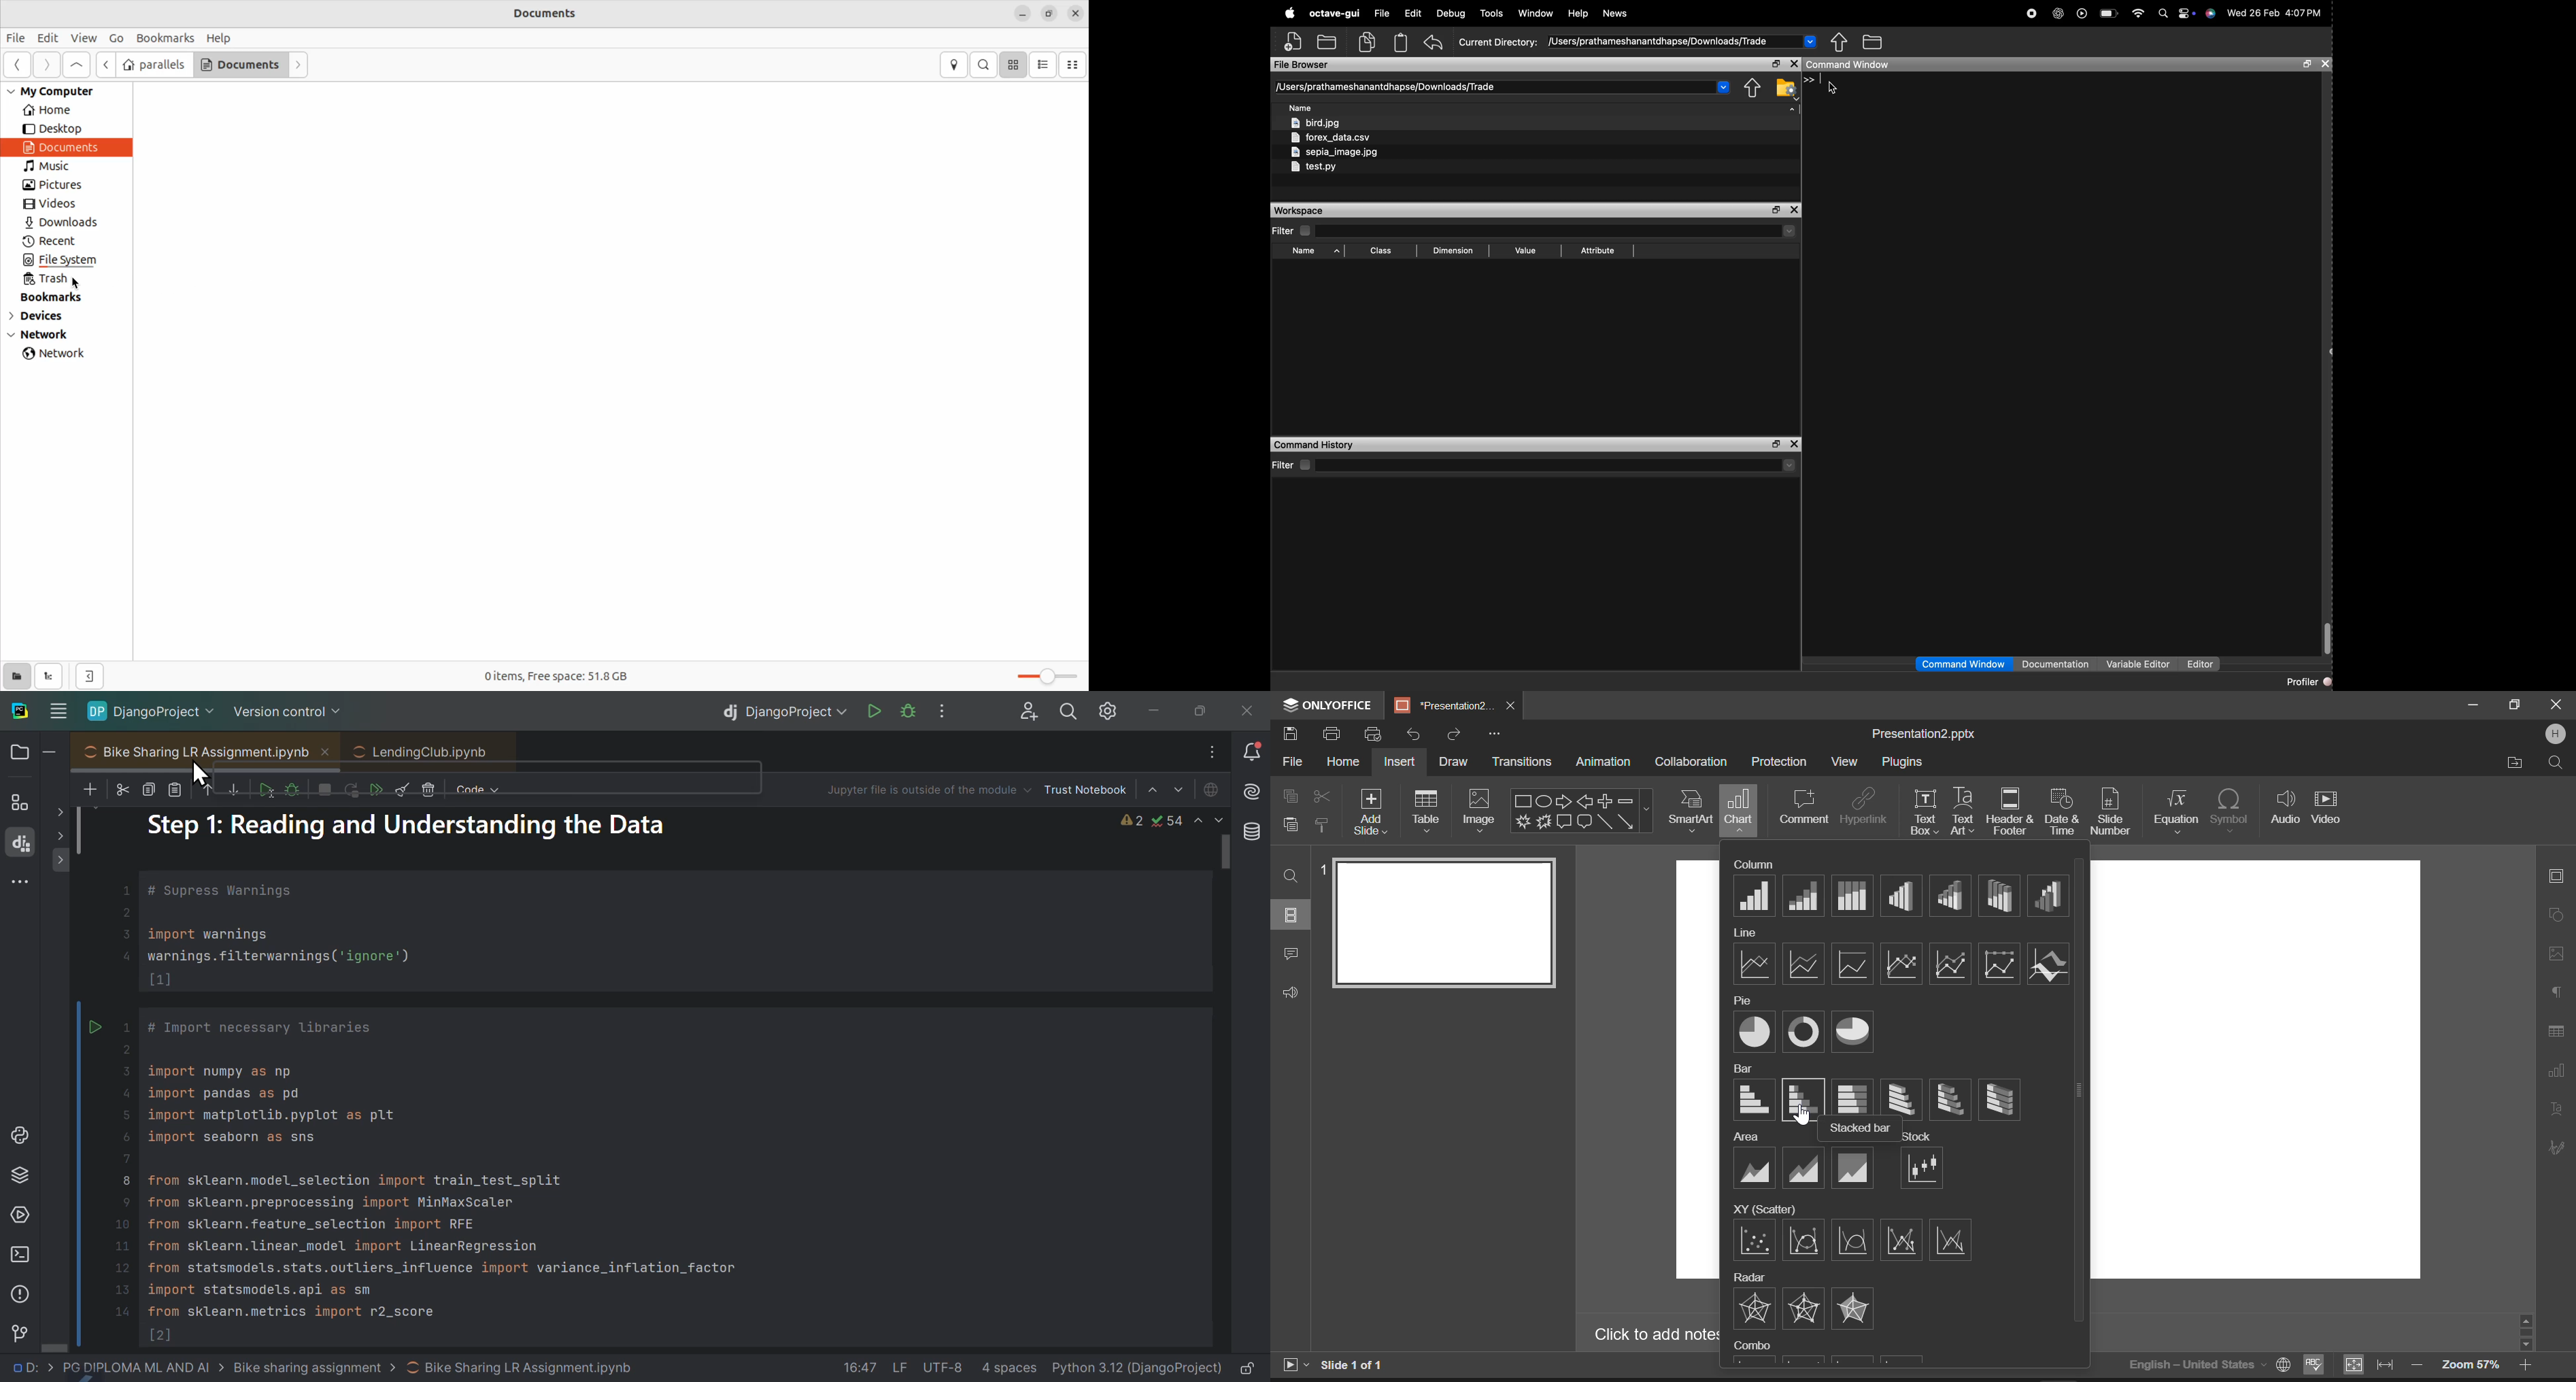  I want to click on Paragraph Settings, so click(2556, 989).